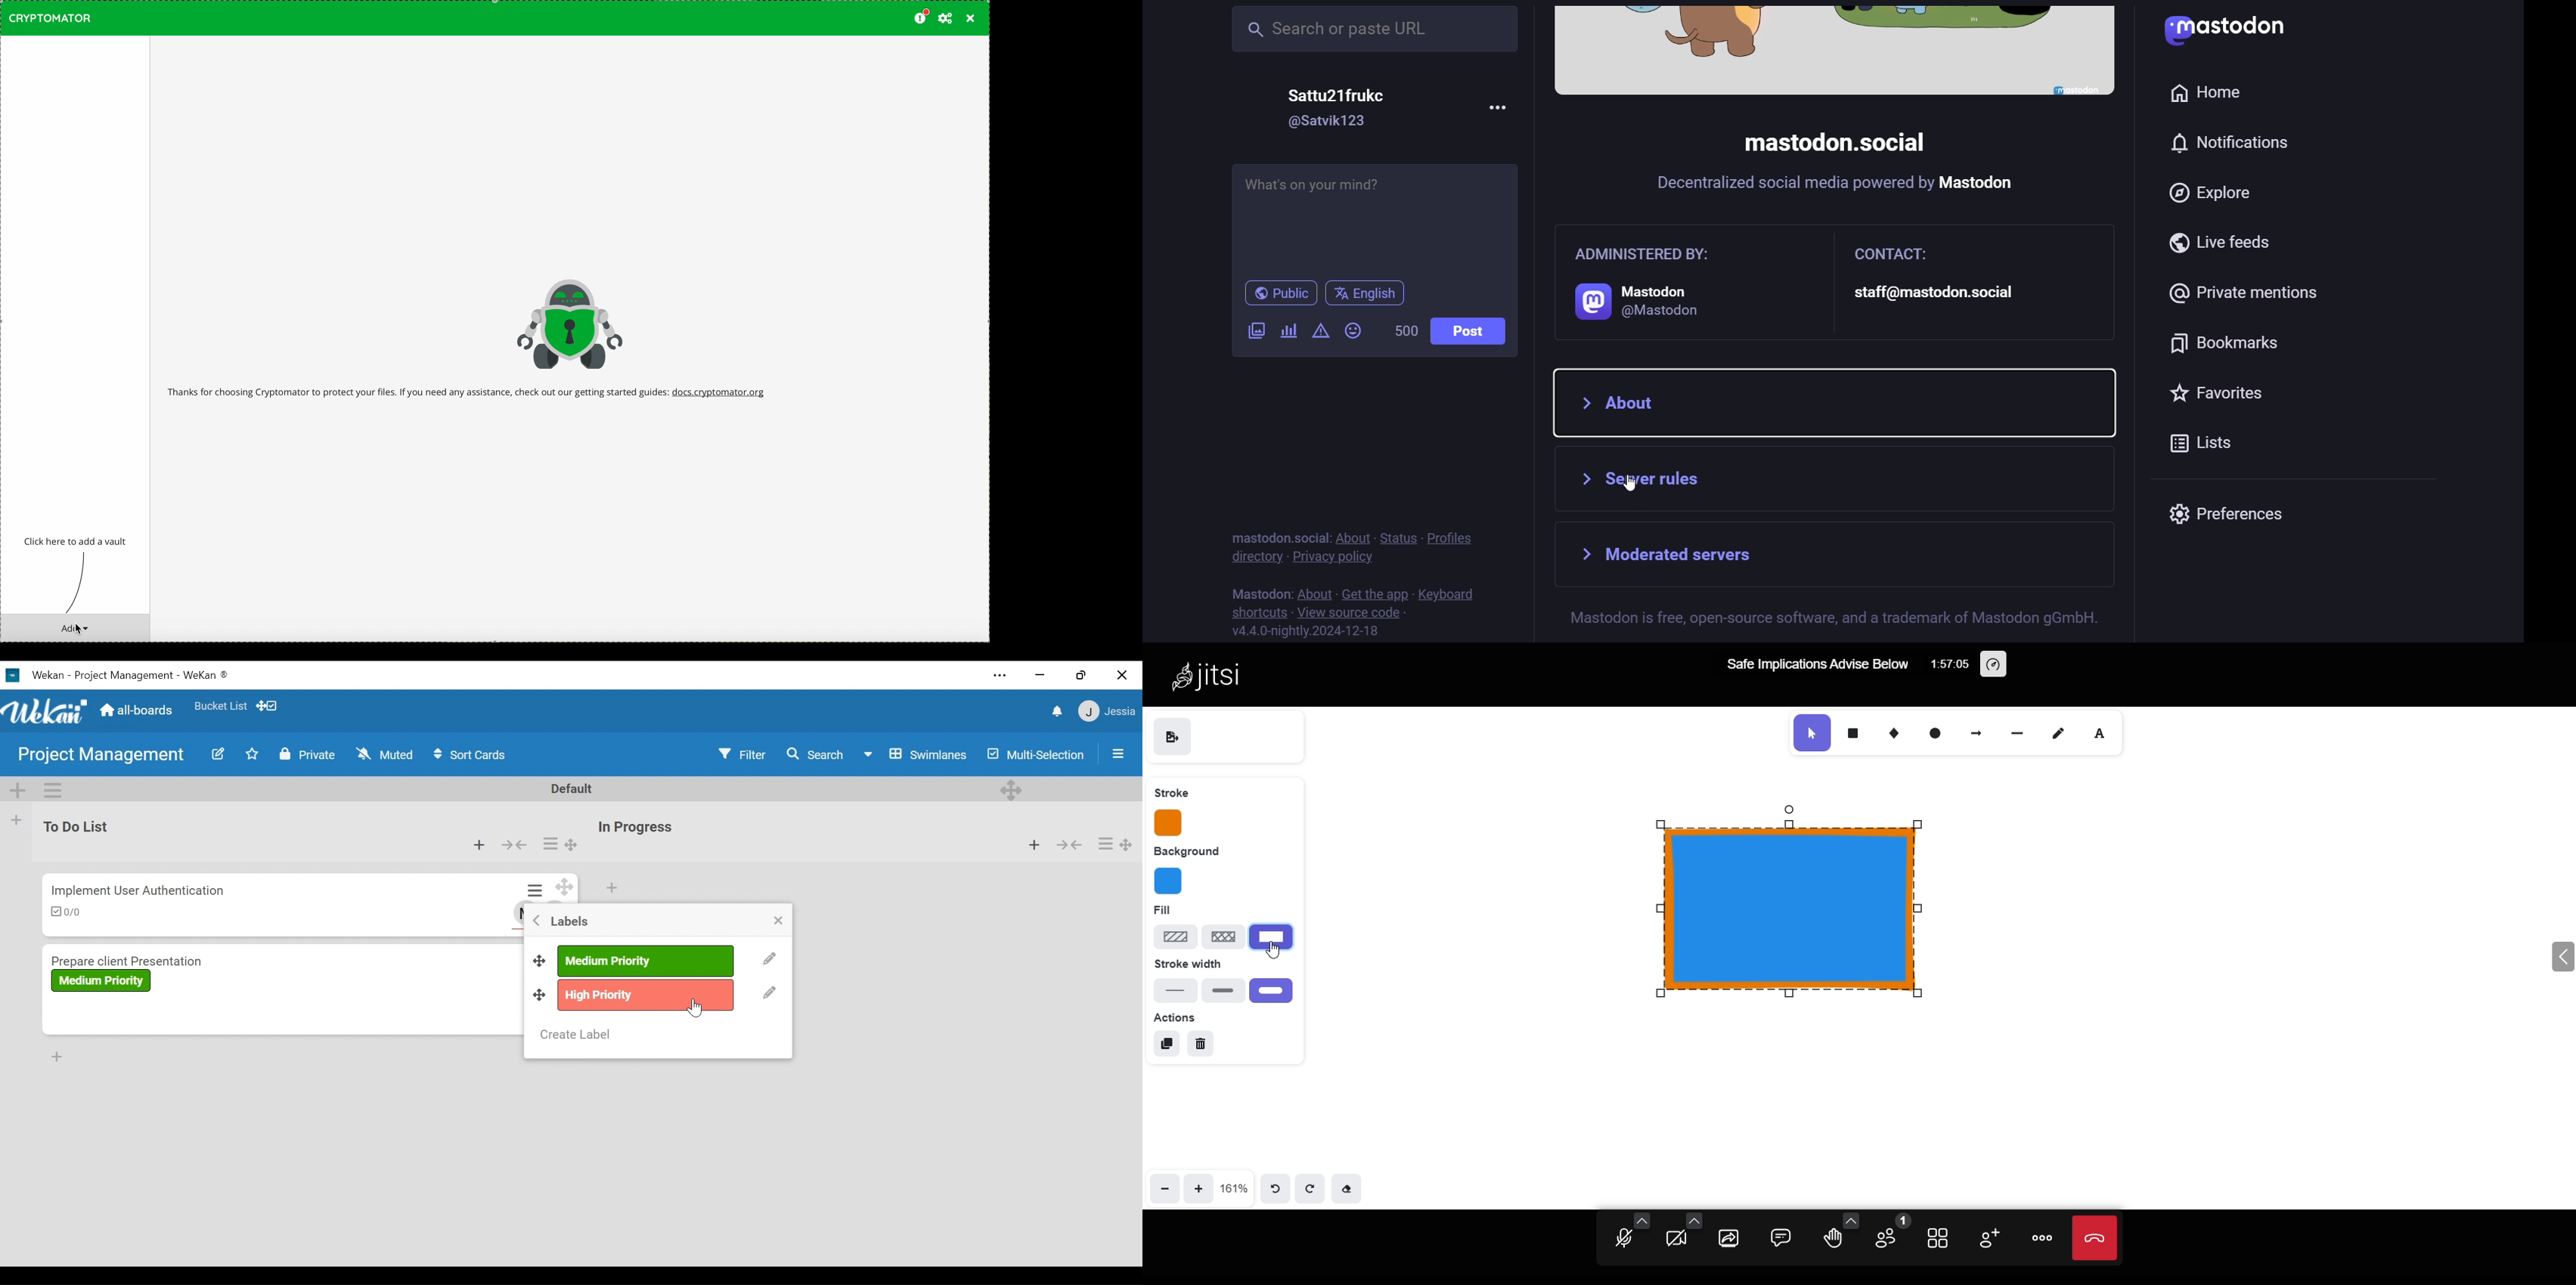 The image size is (2576, 1288). What do you see at coordinates (1451, 594) in the screenshot?
I see `keyboard` at bounding box center [1451, 594].